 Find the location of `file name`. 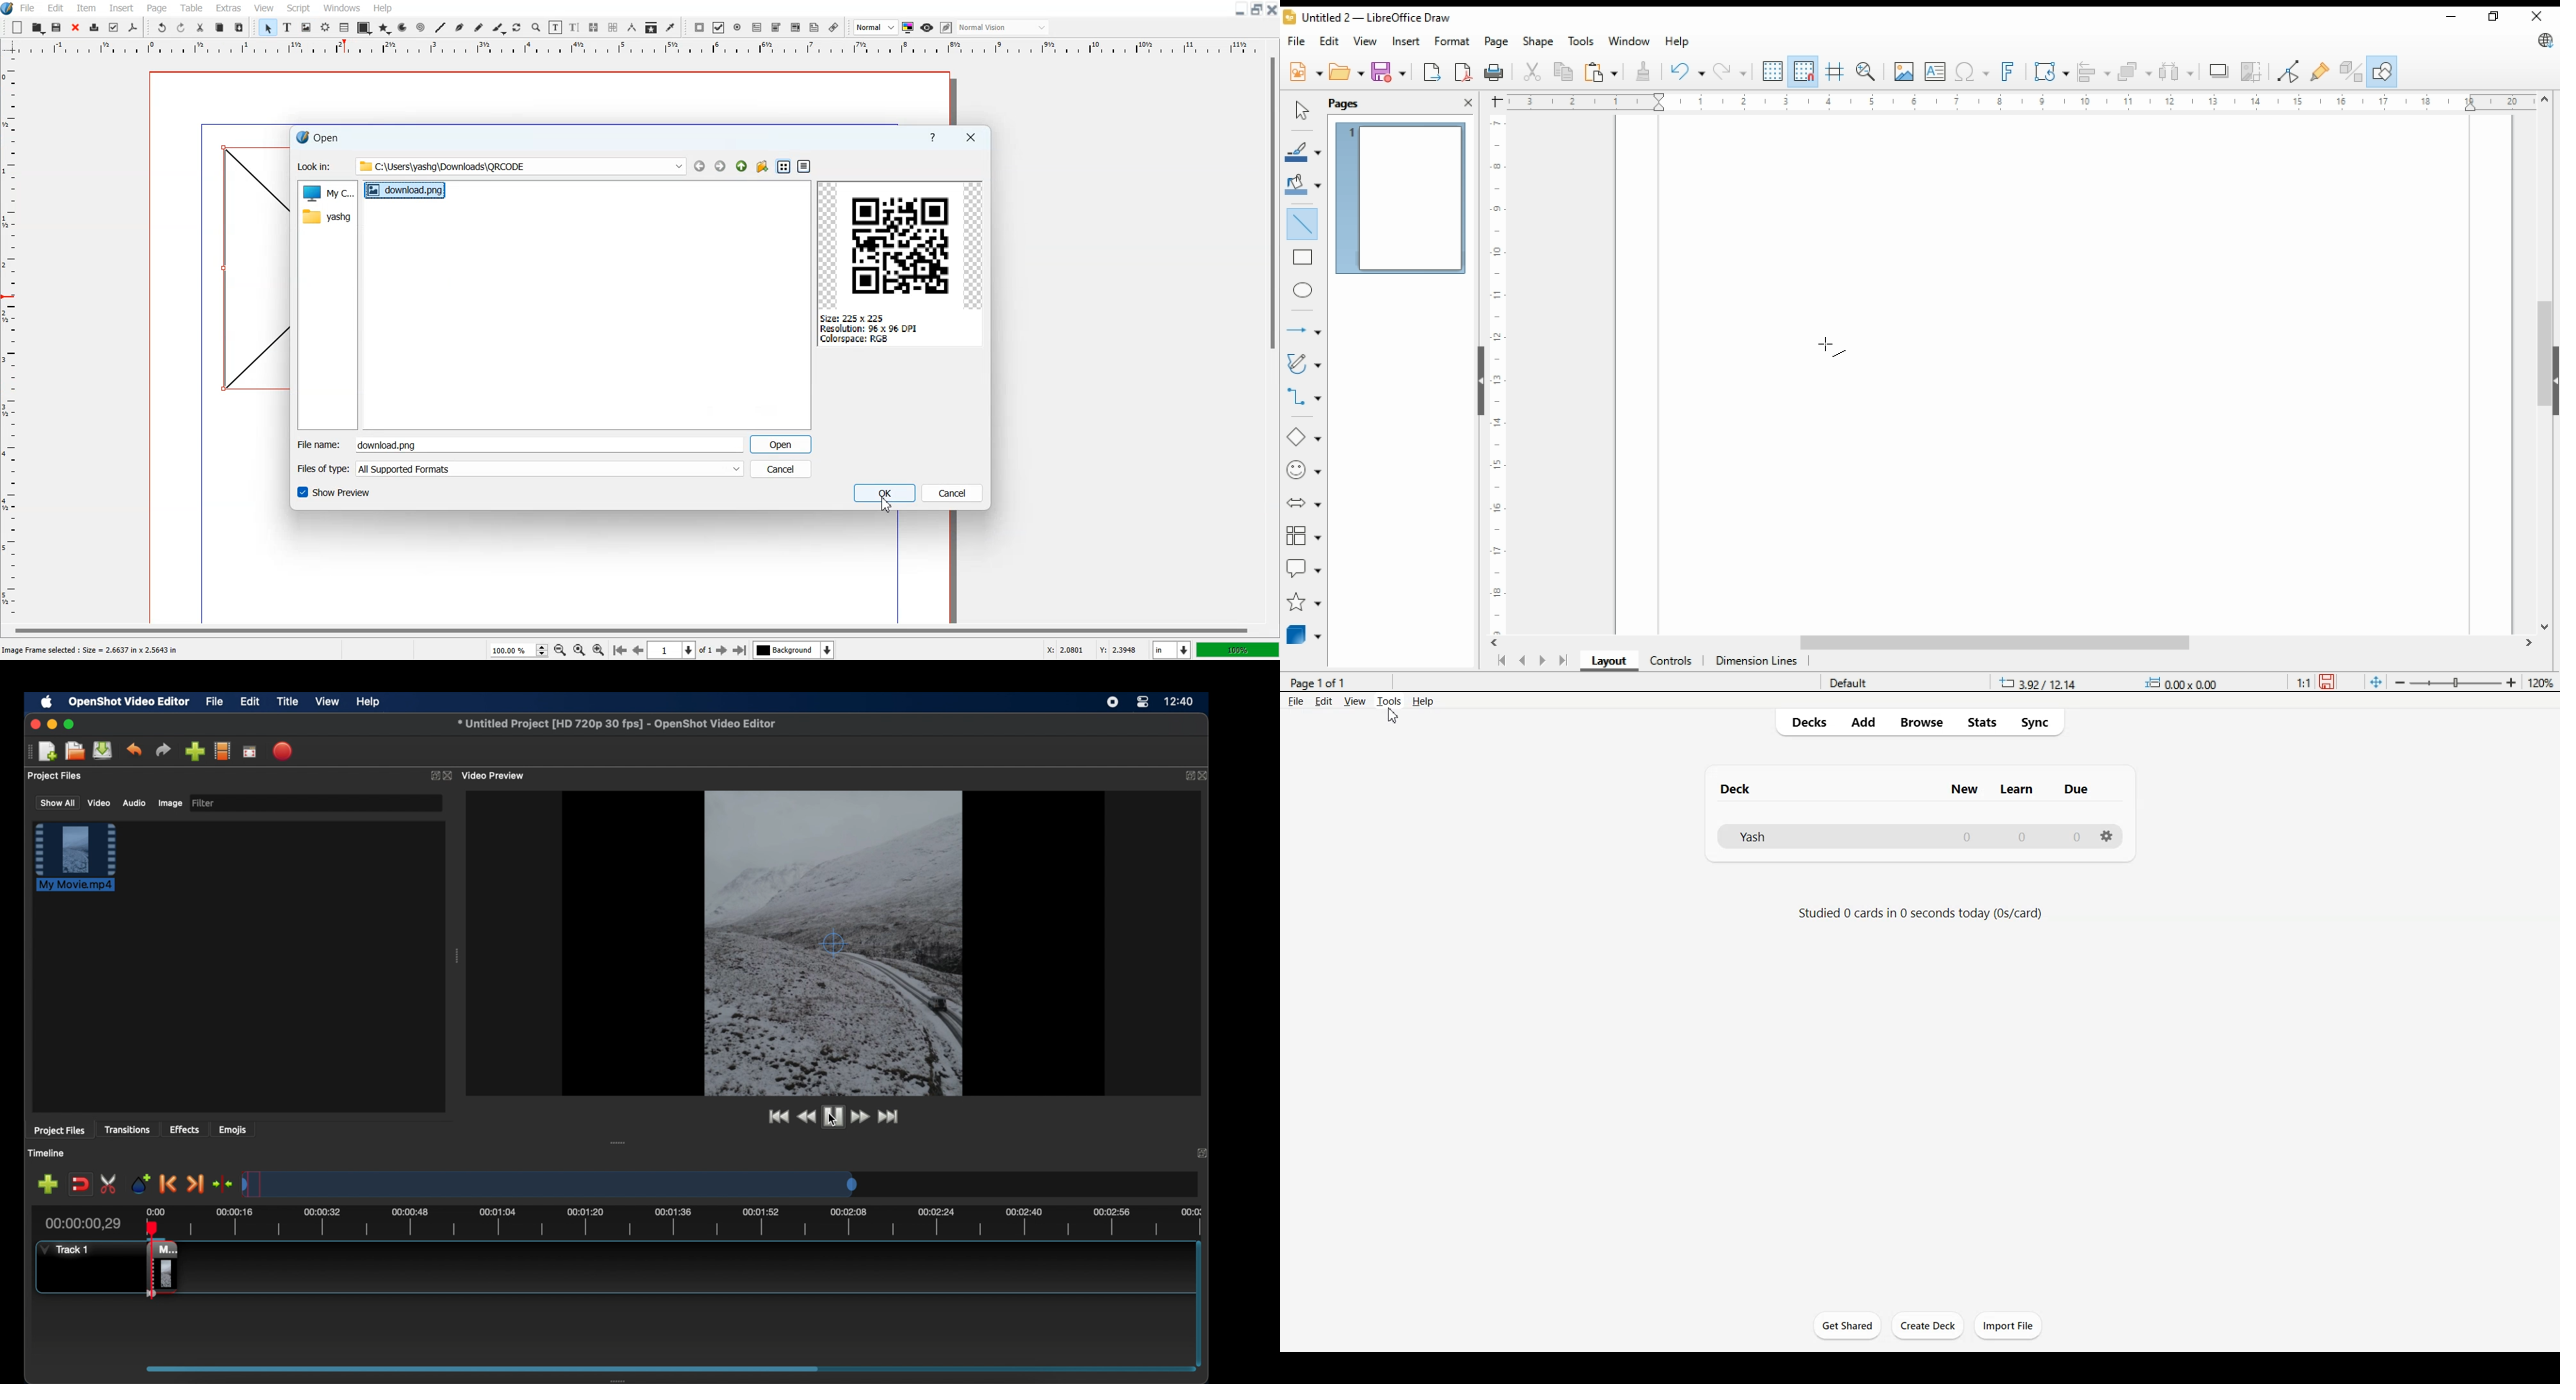

file name is located at coordinates (616, 723).